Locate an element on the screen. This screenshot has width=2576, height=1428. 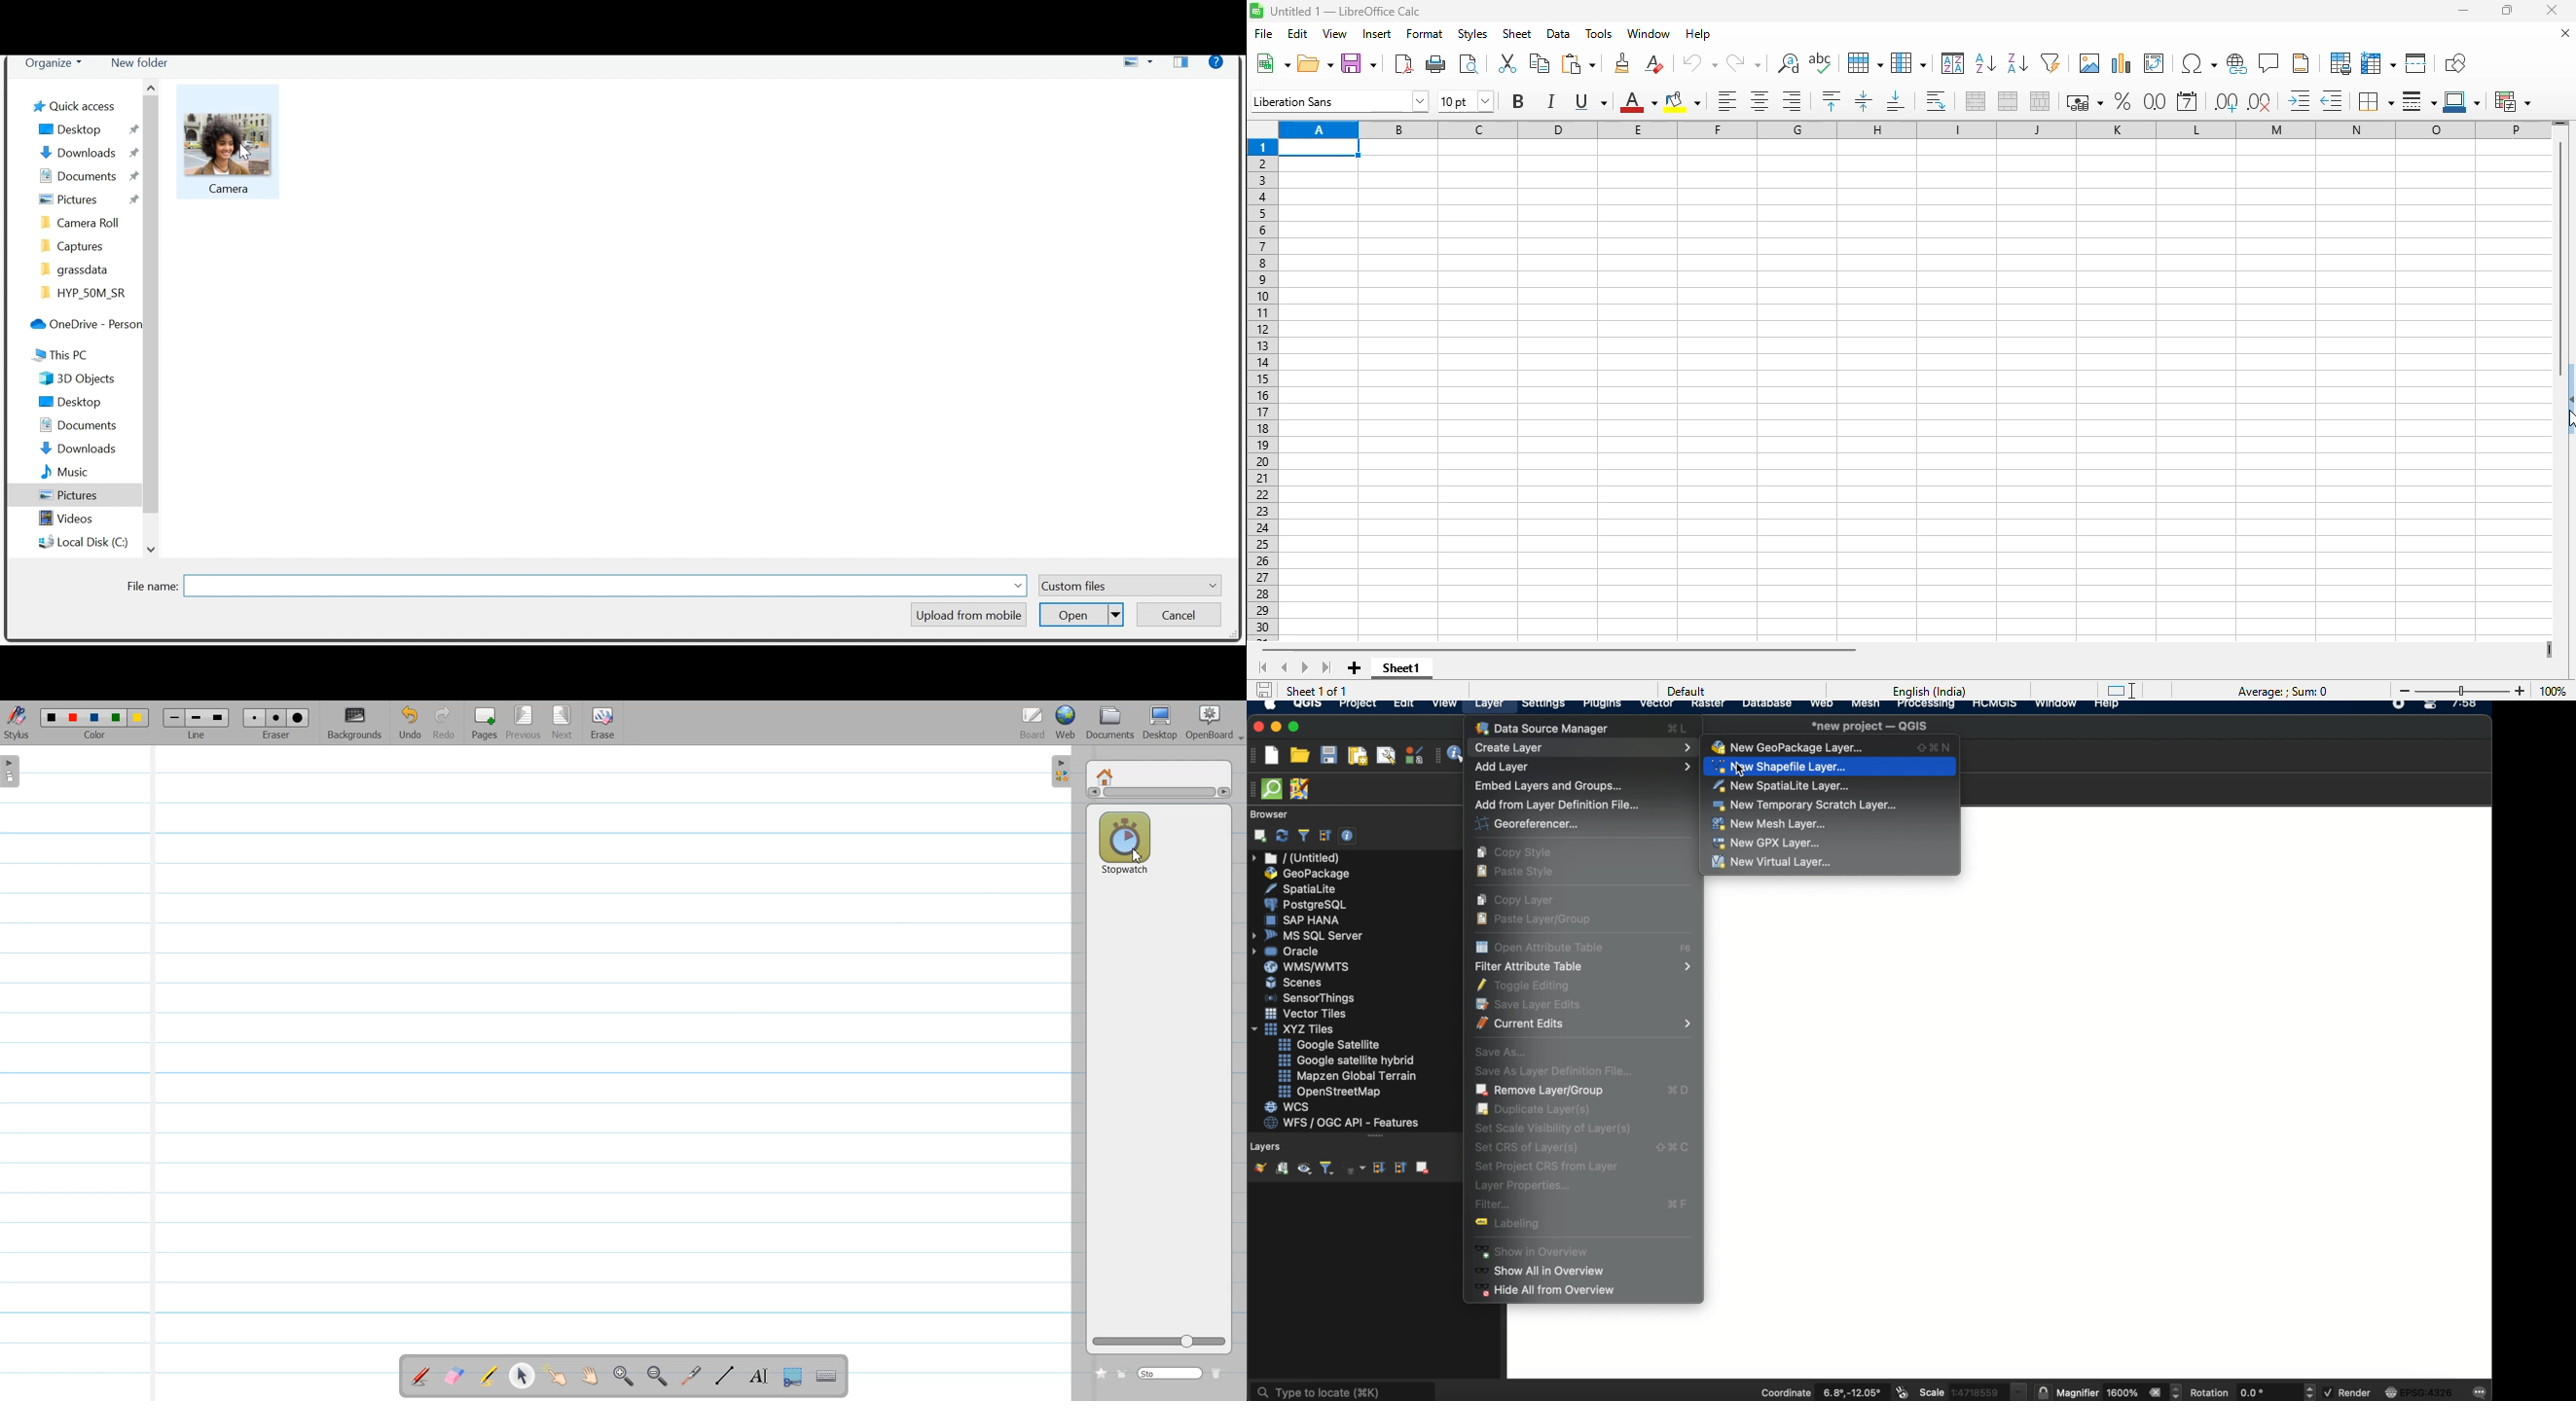
Previous is located at coordinates (526, 723).